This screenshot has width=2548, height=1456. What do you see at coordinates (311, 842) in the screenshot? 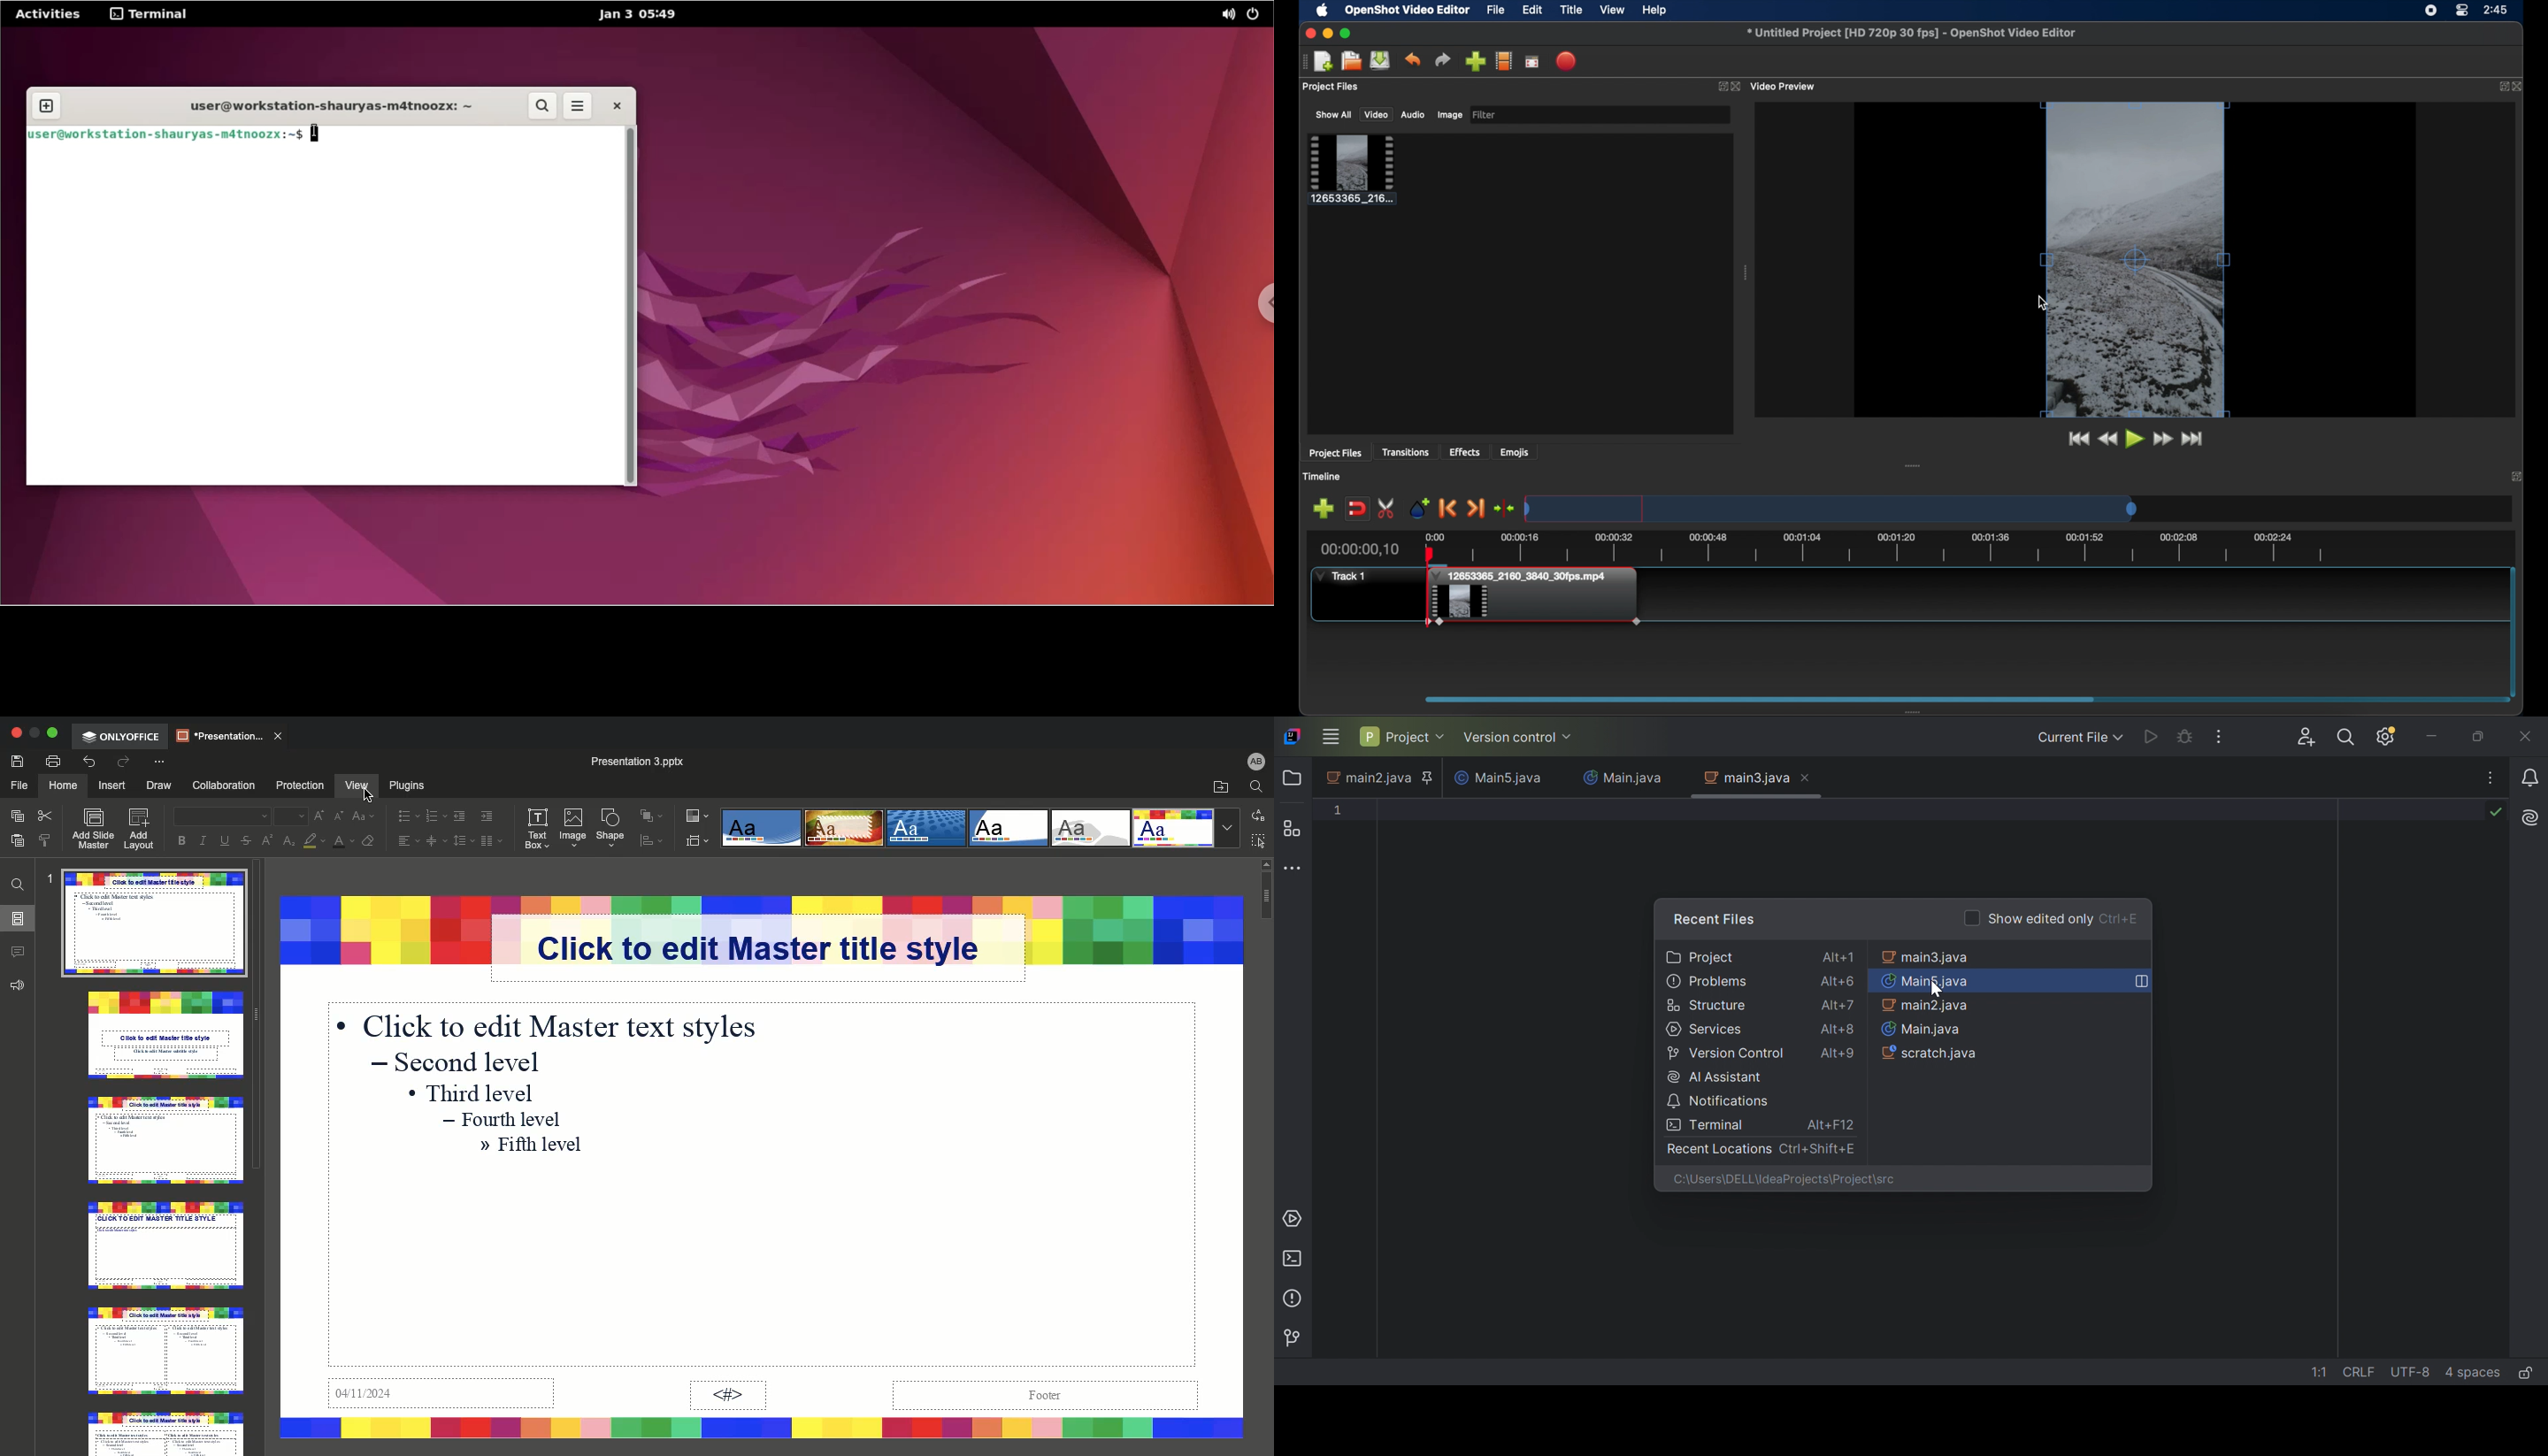
I see `Fill color` at bounding box center [311, 842].